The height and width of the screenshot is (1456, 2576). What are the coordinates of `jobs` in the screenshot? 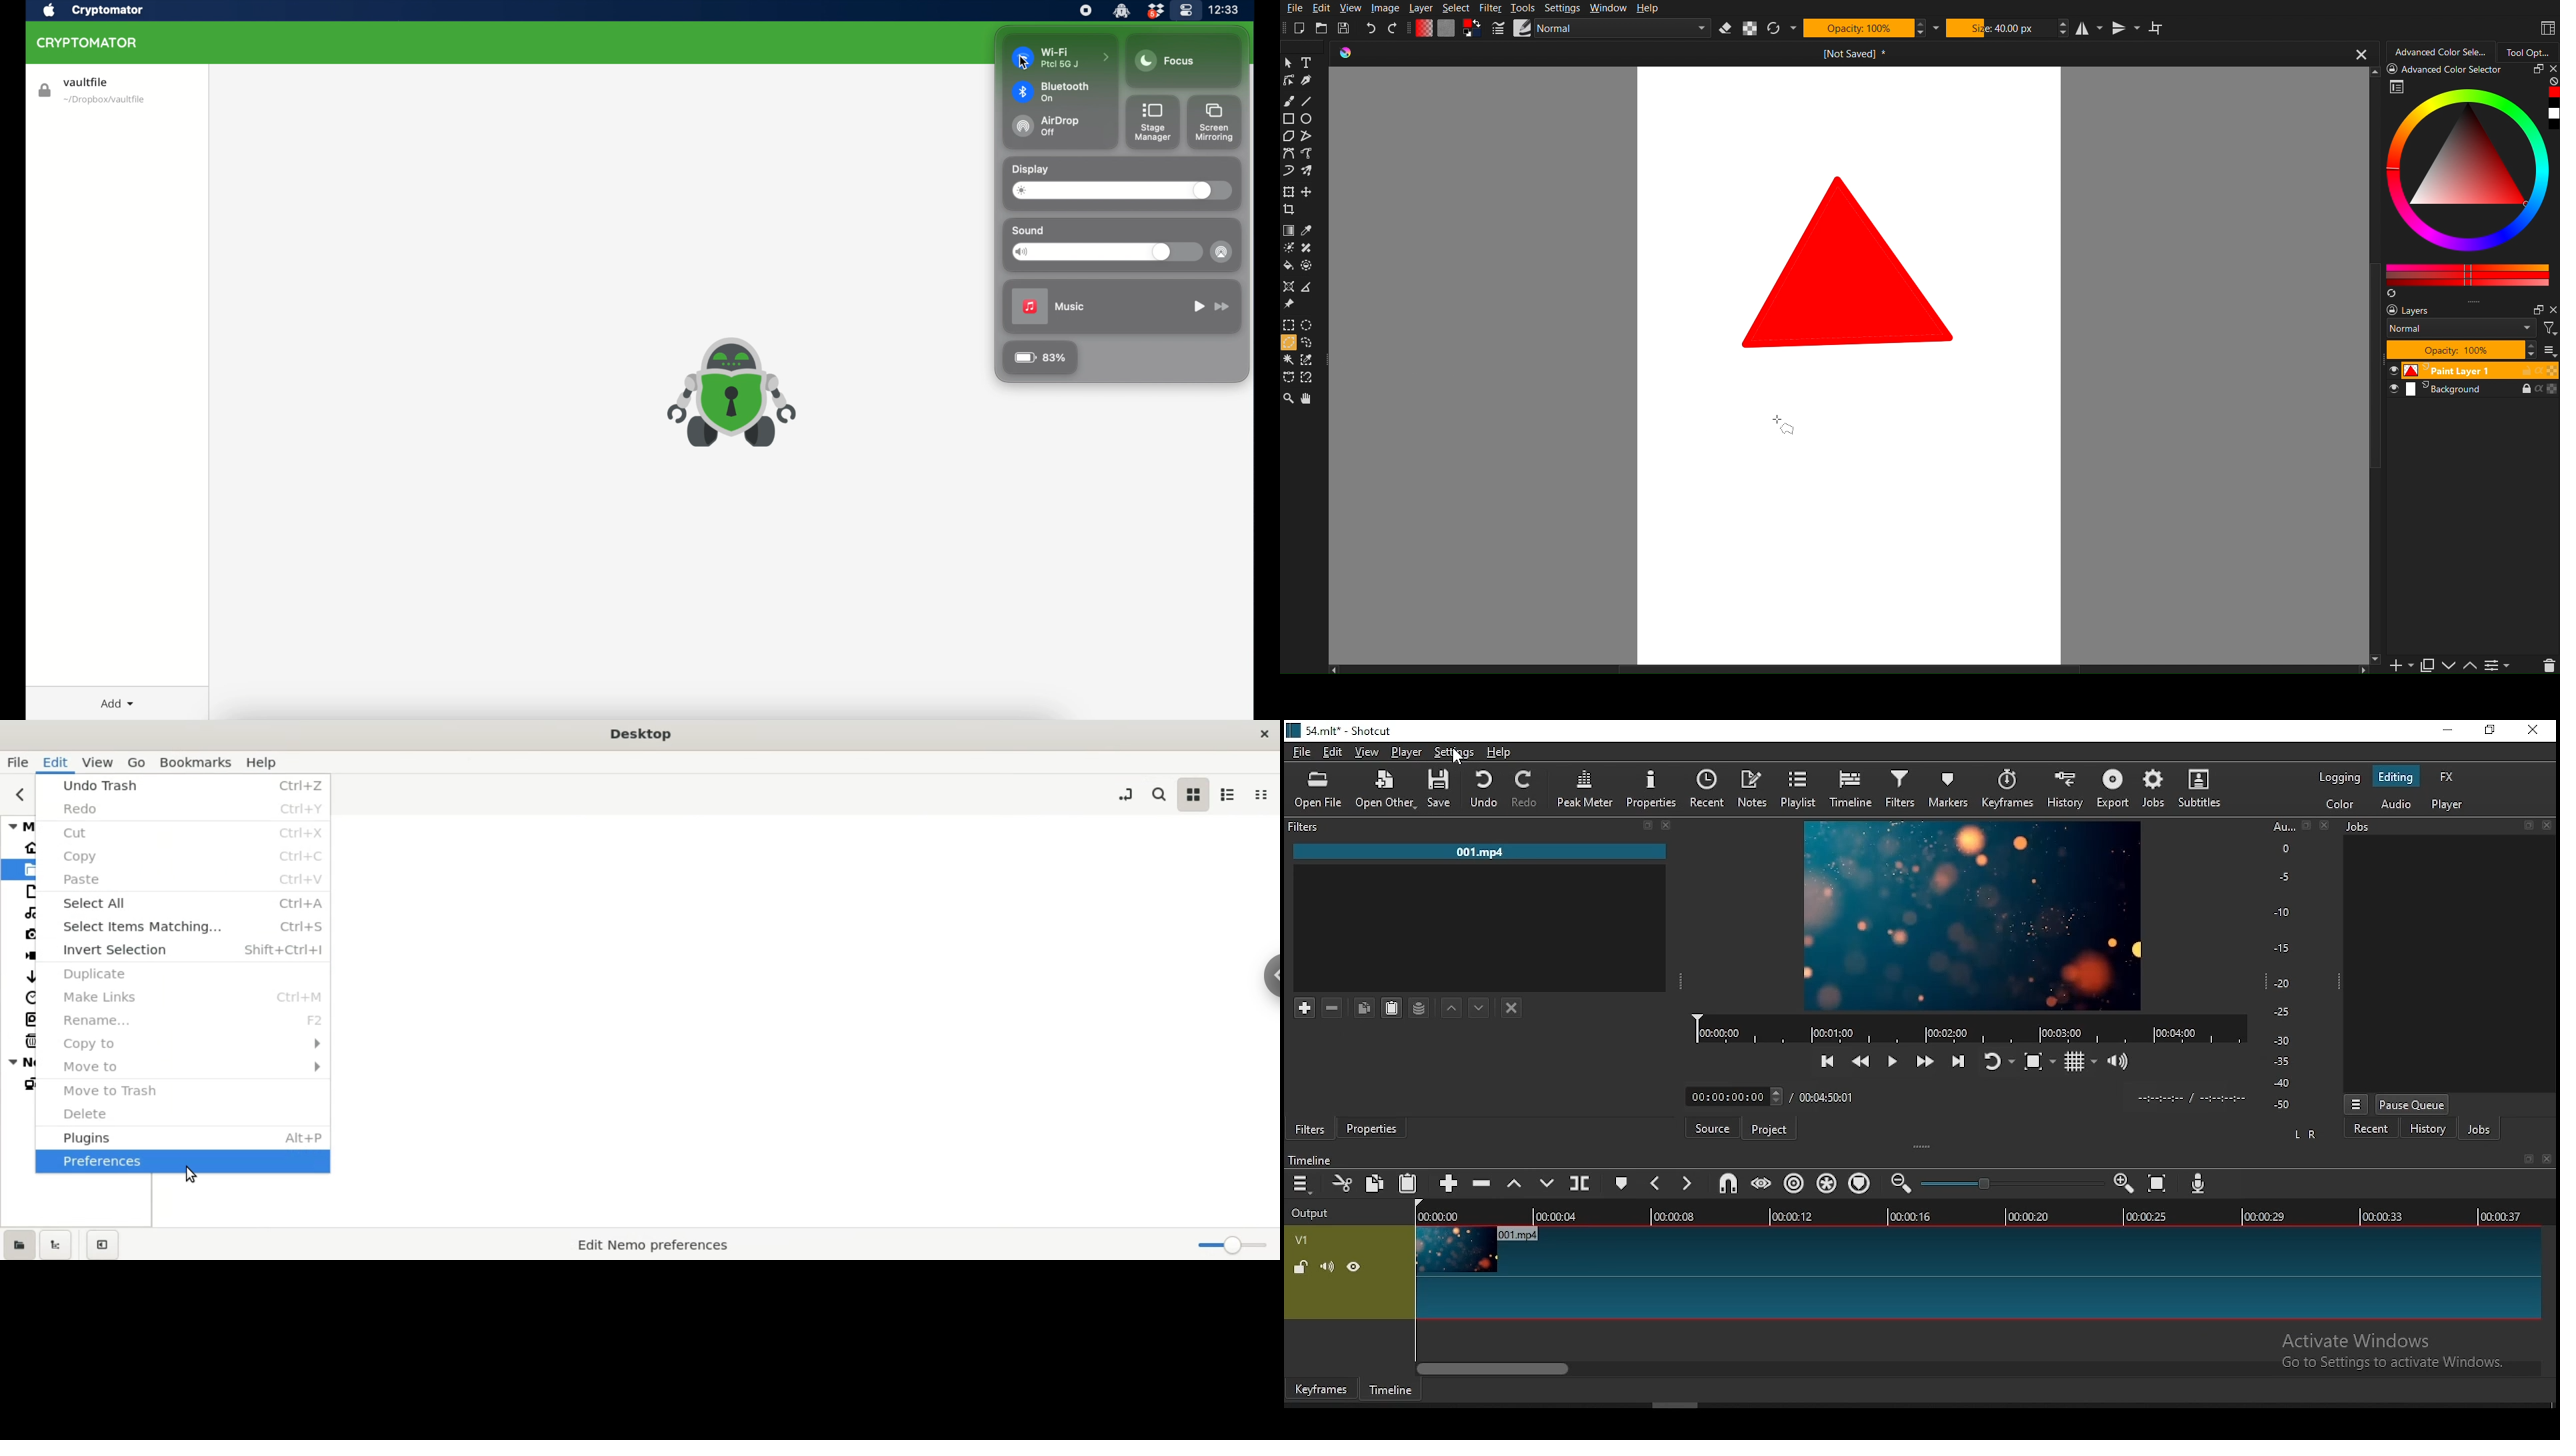 It's located at (2479, 1130).